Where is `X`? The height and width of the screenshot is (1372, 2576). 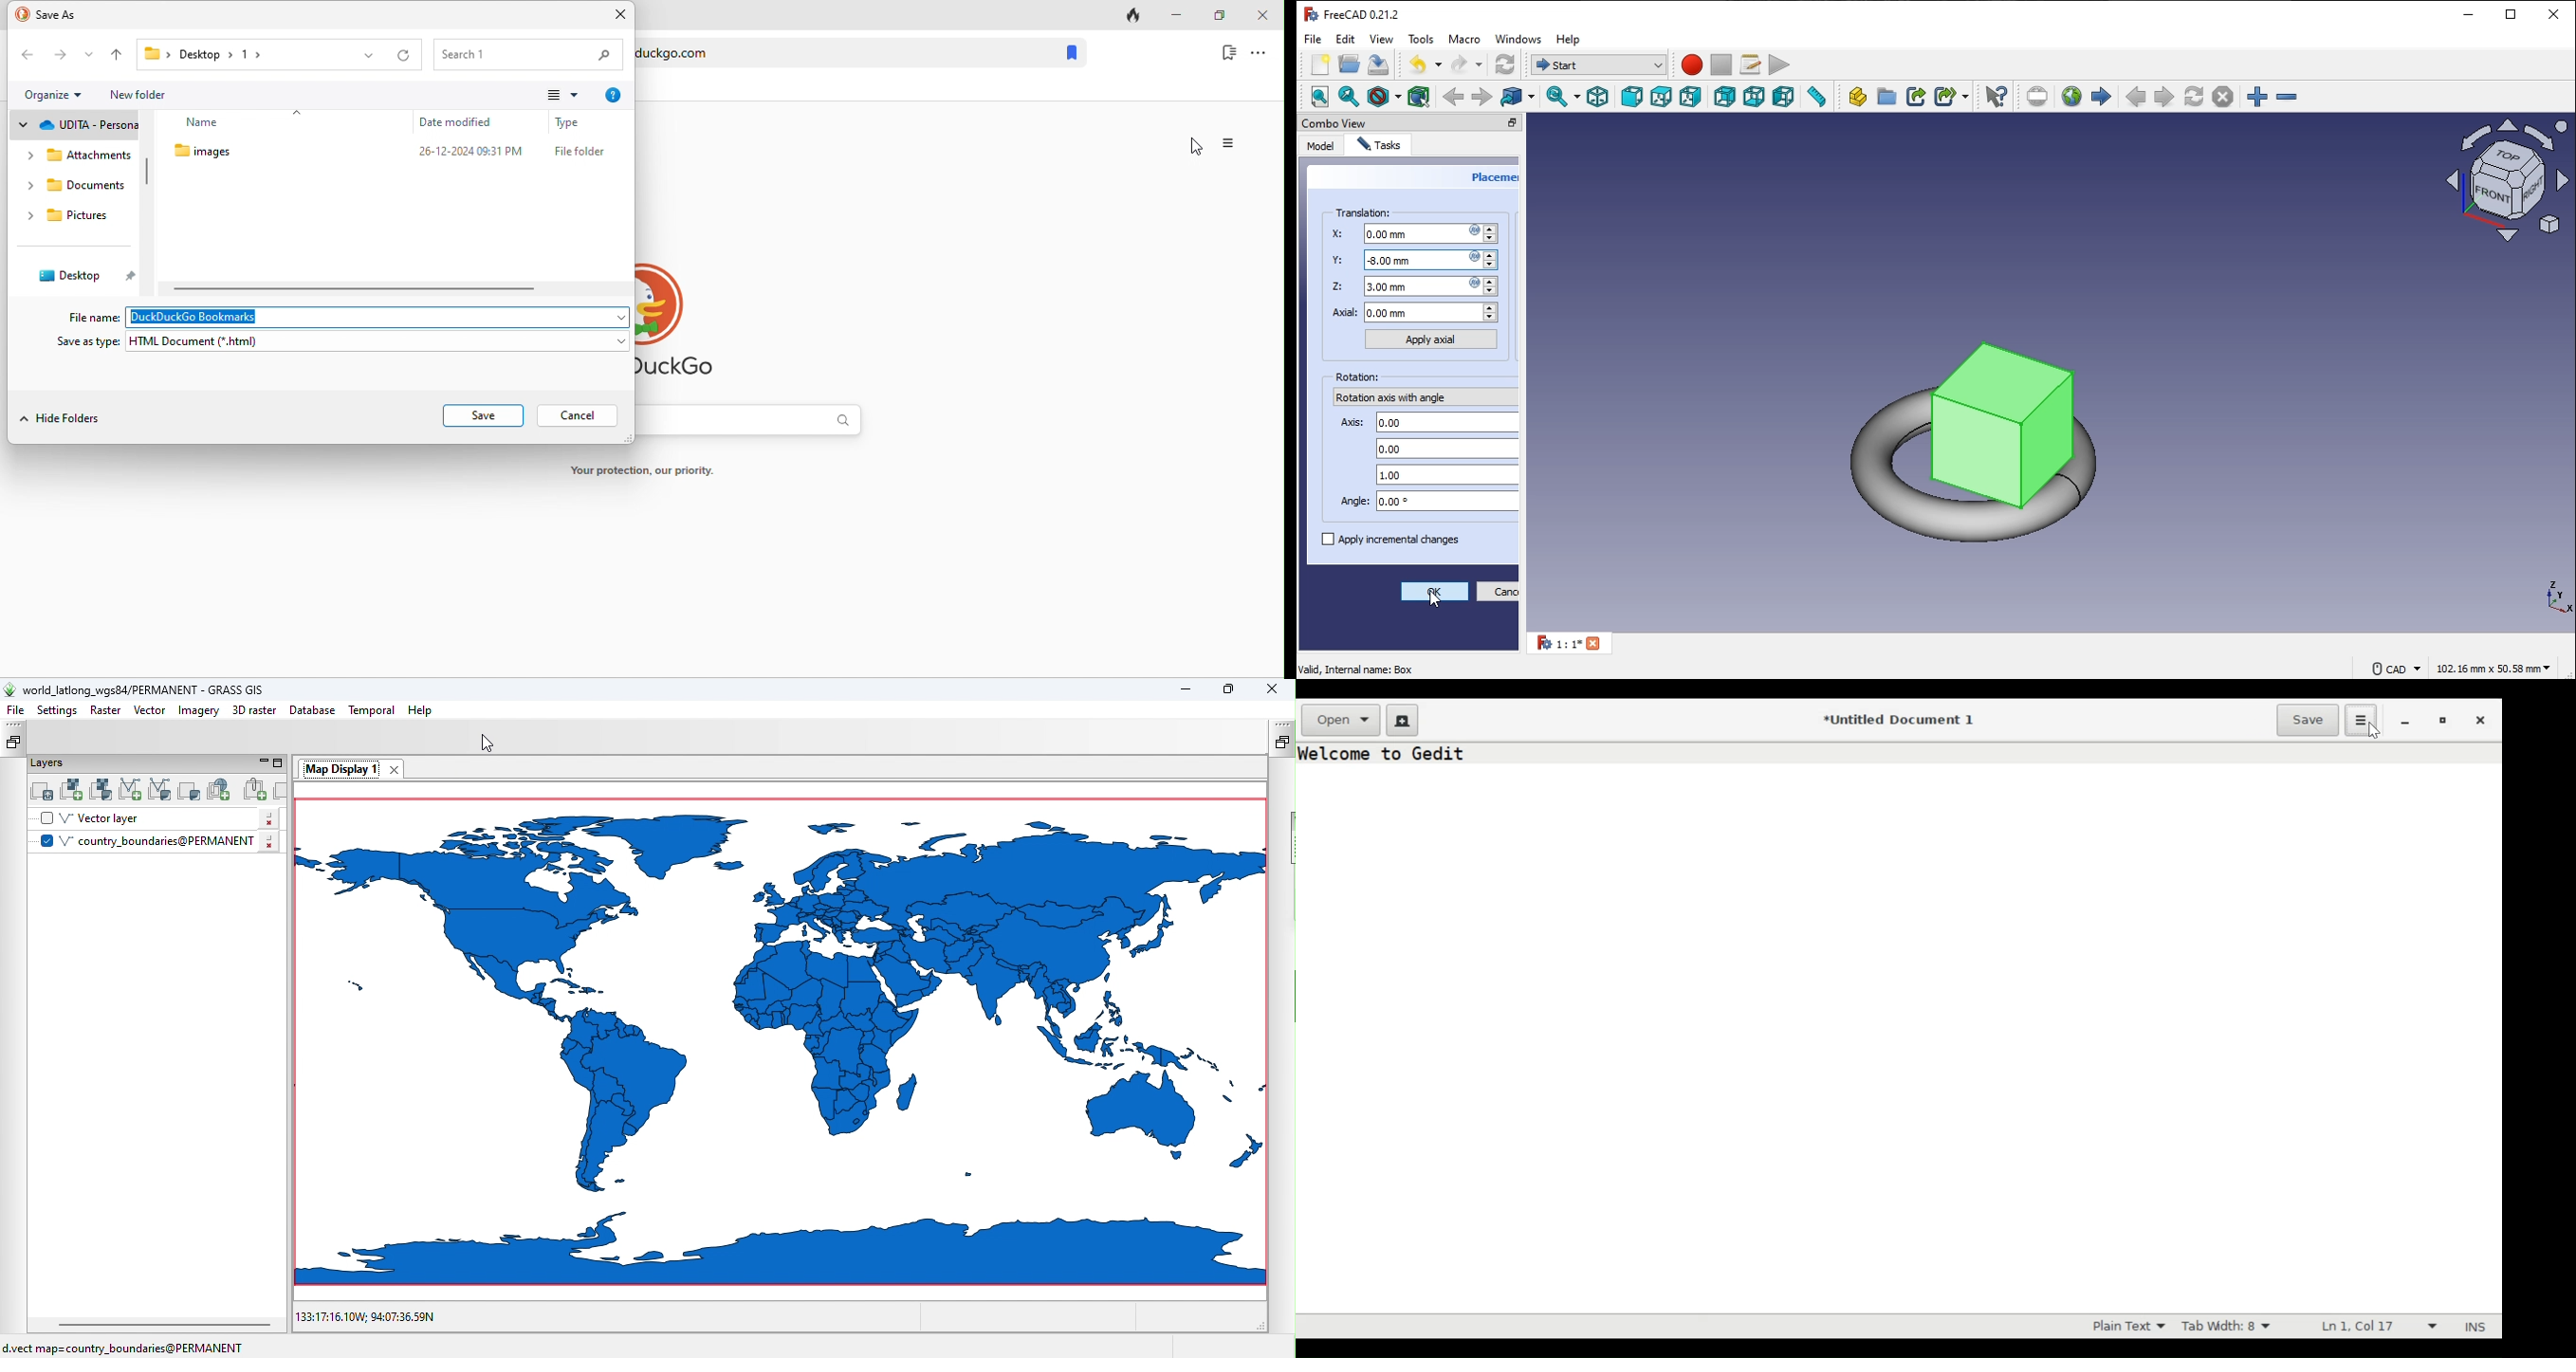 X is located at coordinates (1418, 234).